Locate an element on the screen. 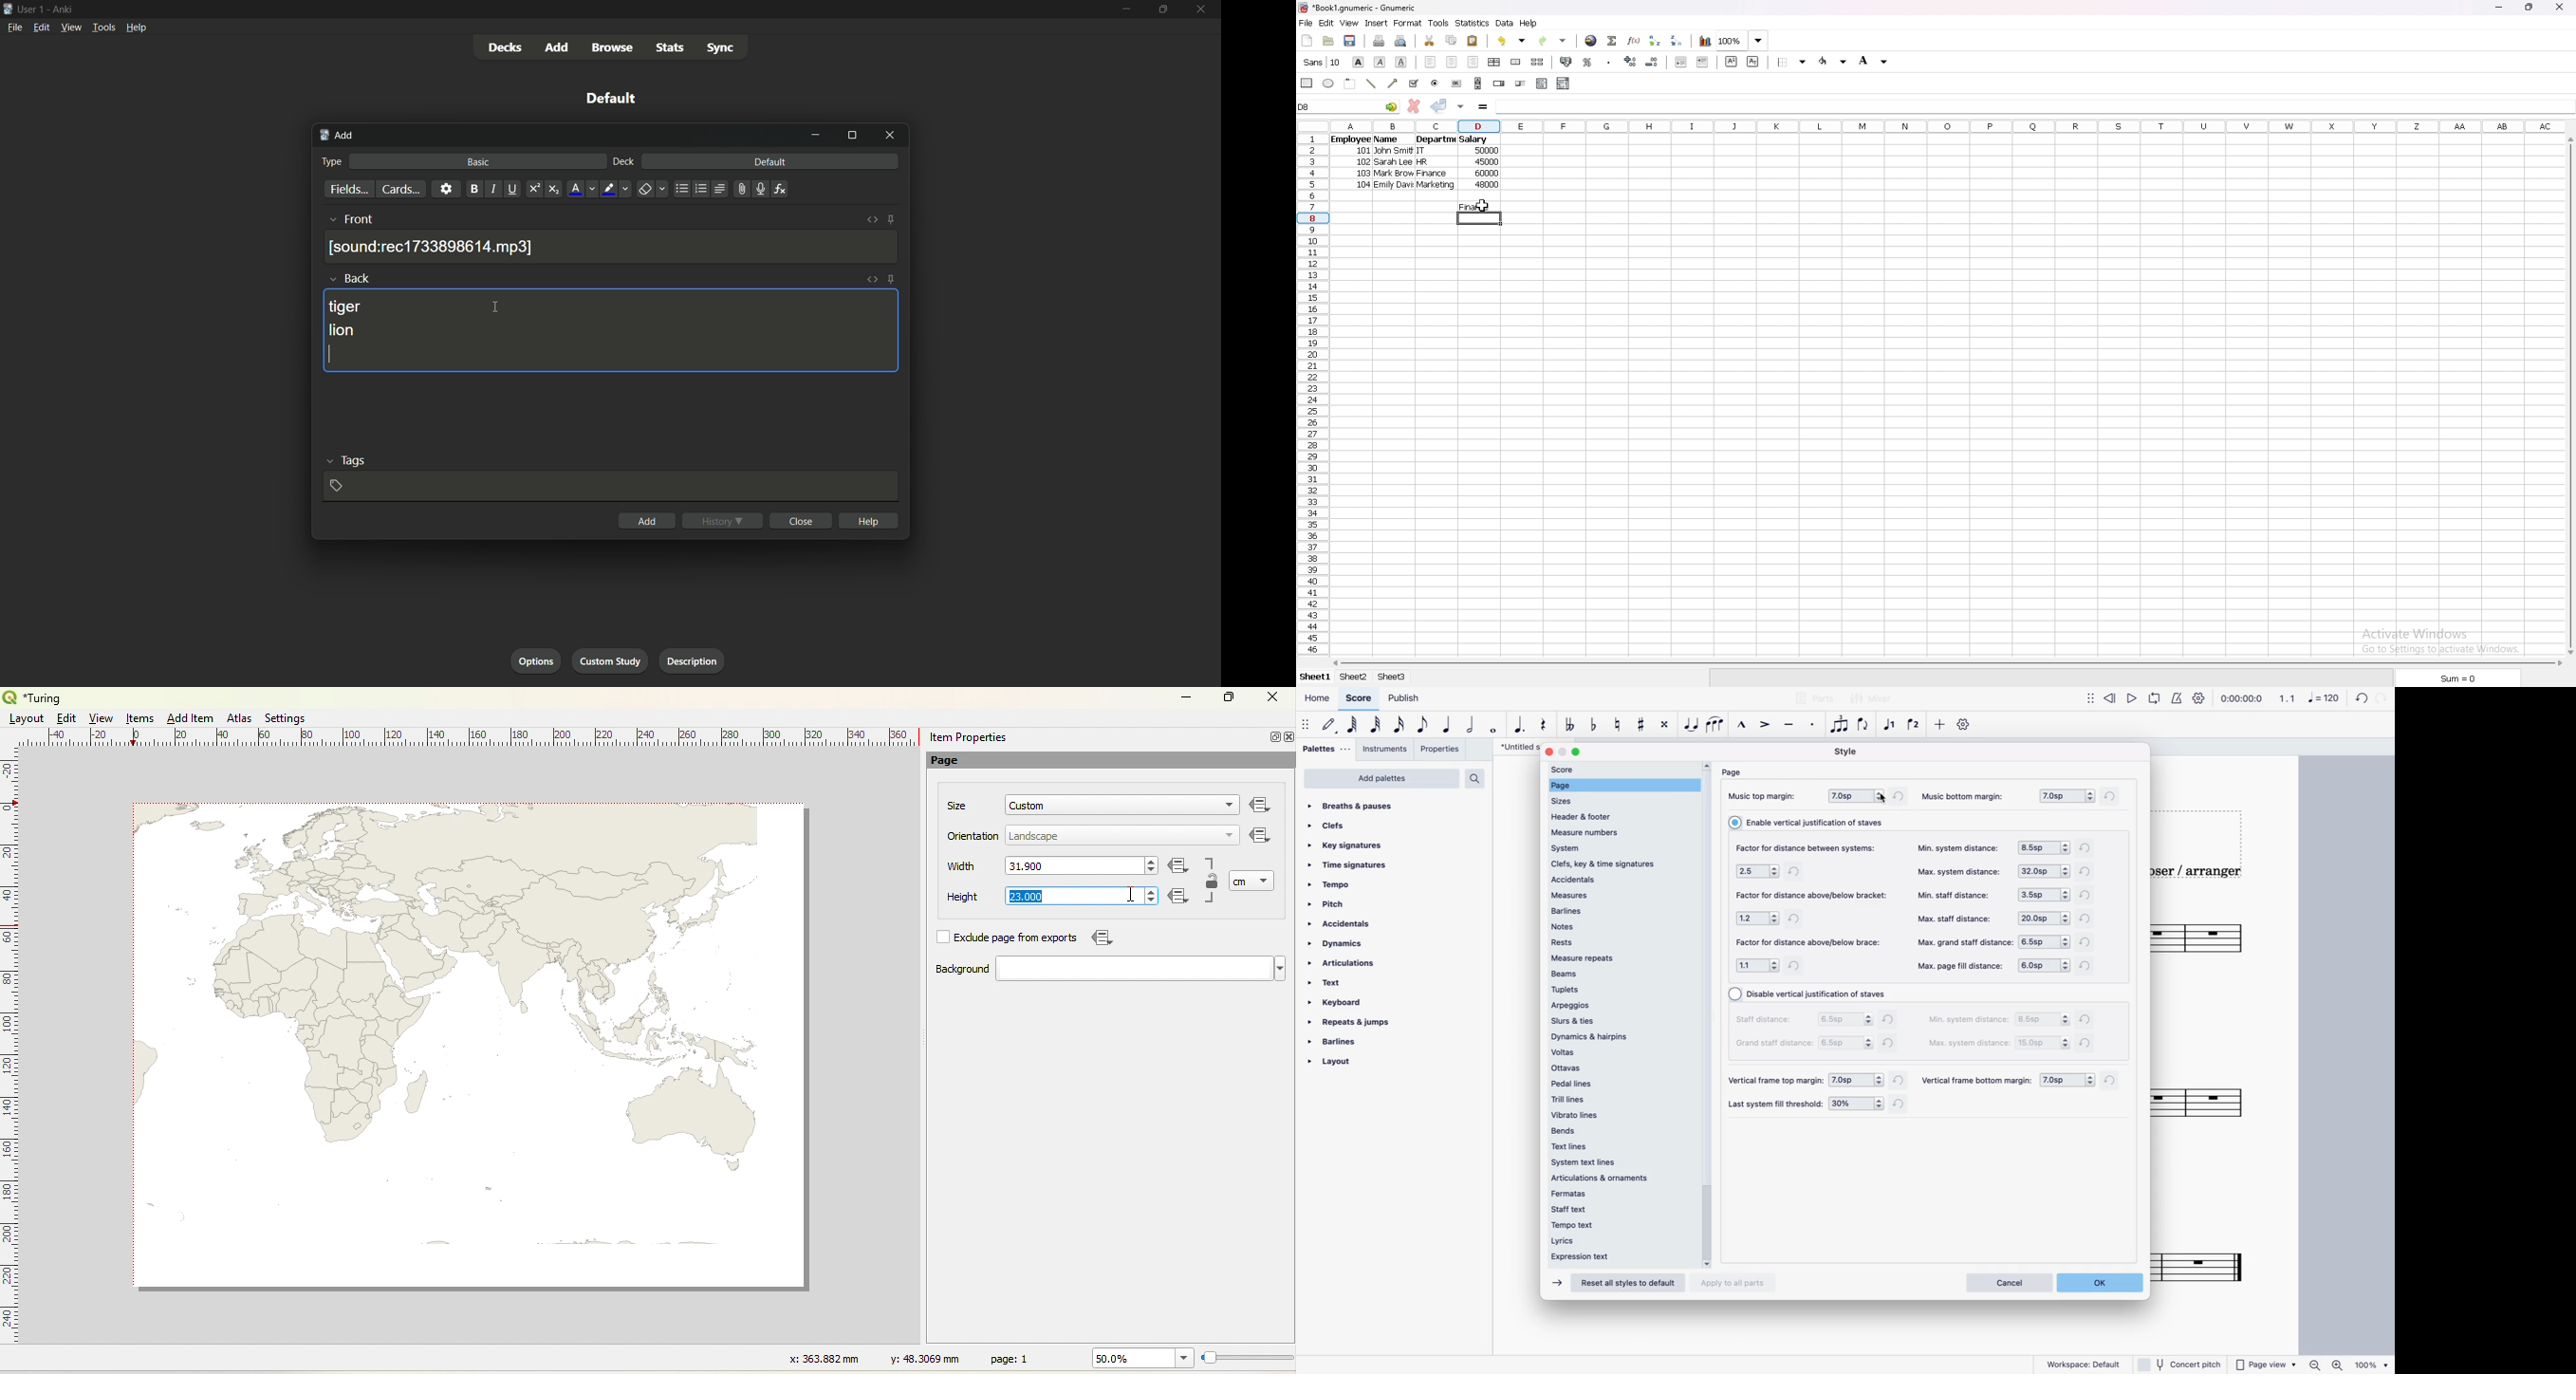  toggle html editor is located at coordinates (872, 221).